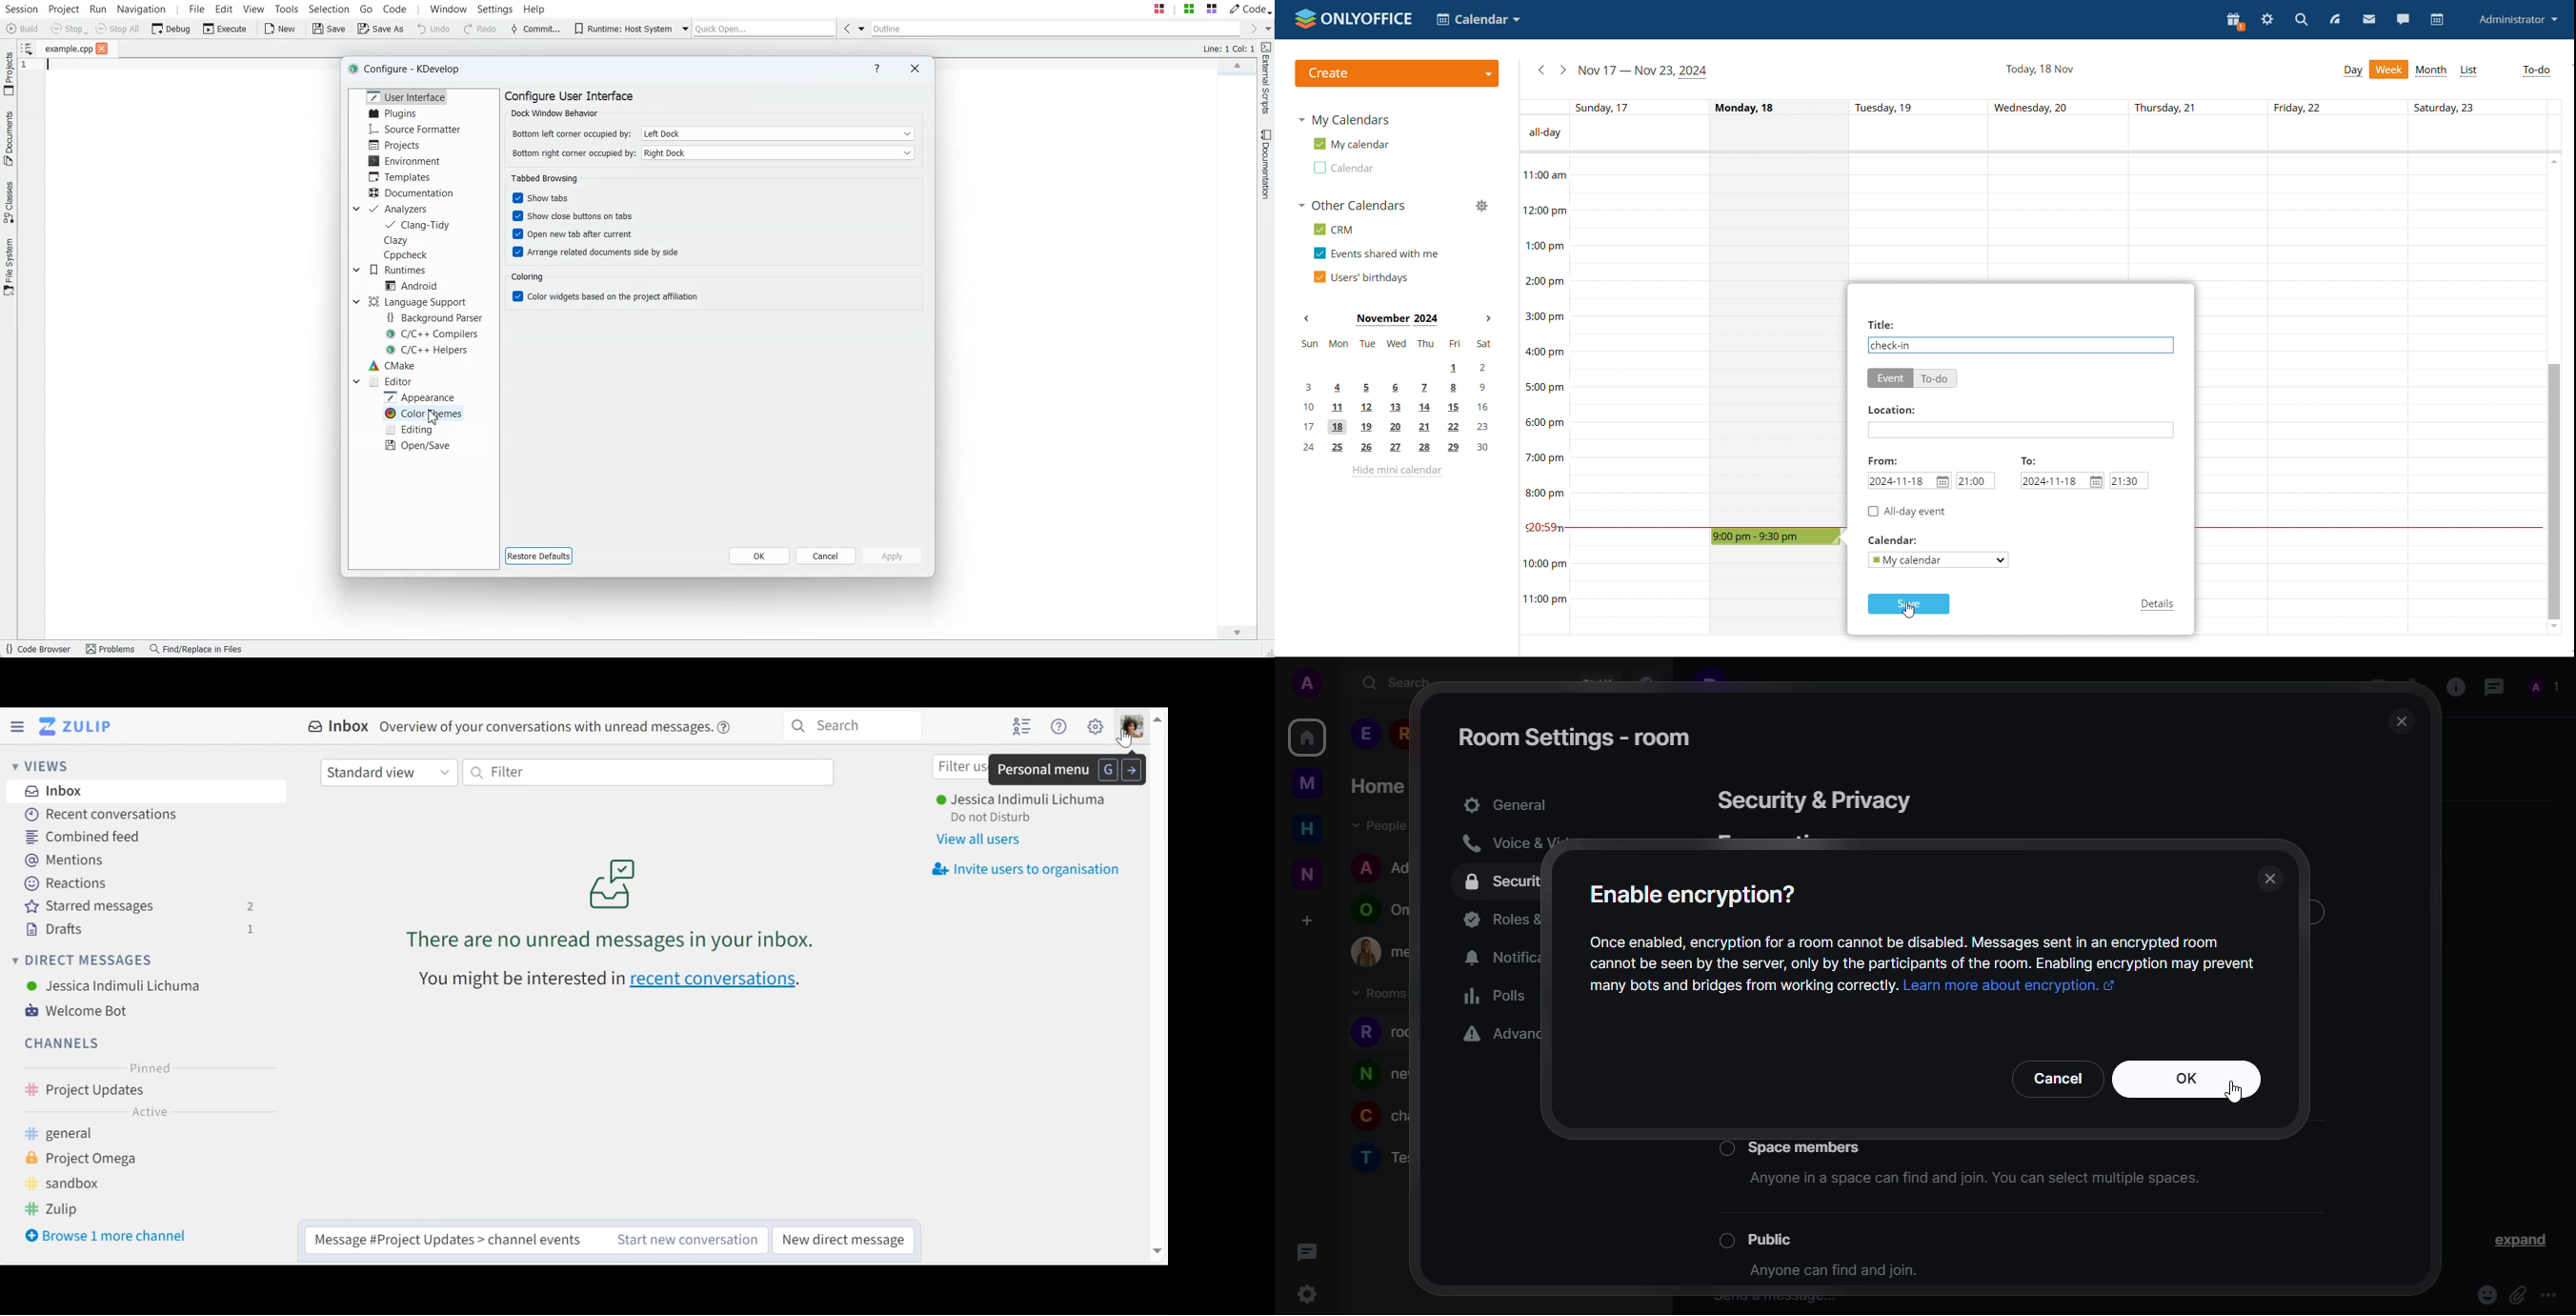  I want to click on Background Parser, so click(438, 318).